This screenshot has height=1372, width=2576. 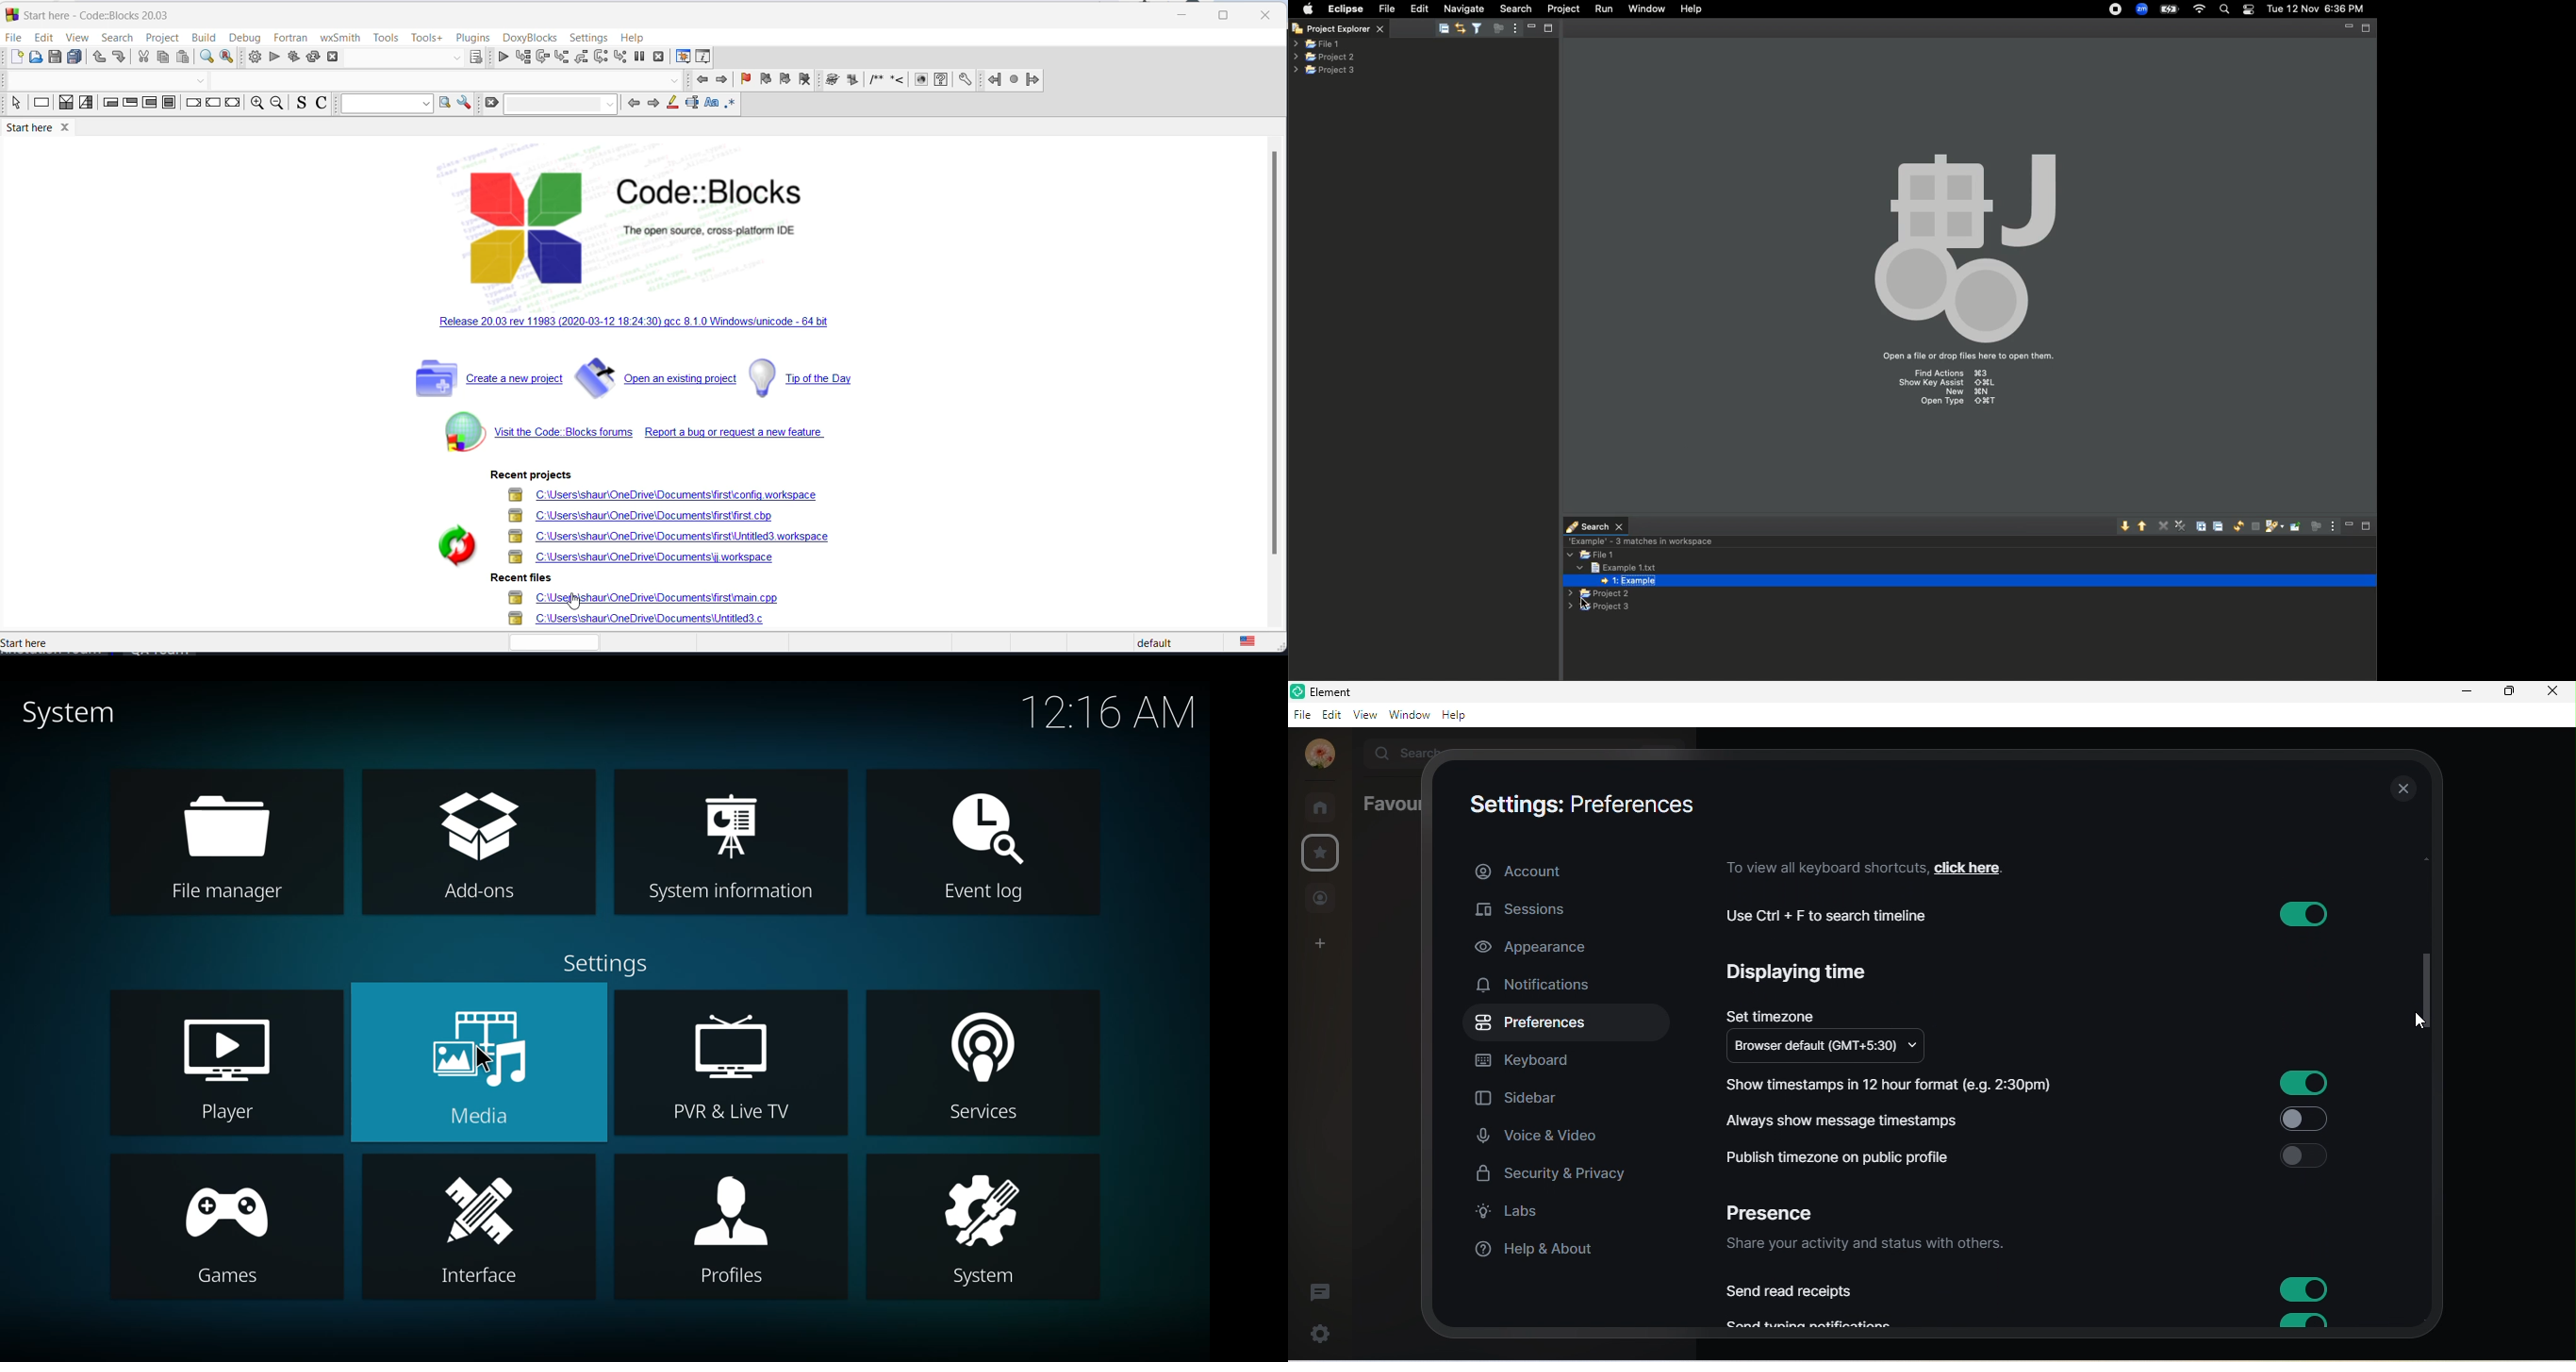 What do you see at coordinates (655, 612) in the screenshot?
I see `recent files` at bounding box center [655, 612].